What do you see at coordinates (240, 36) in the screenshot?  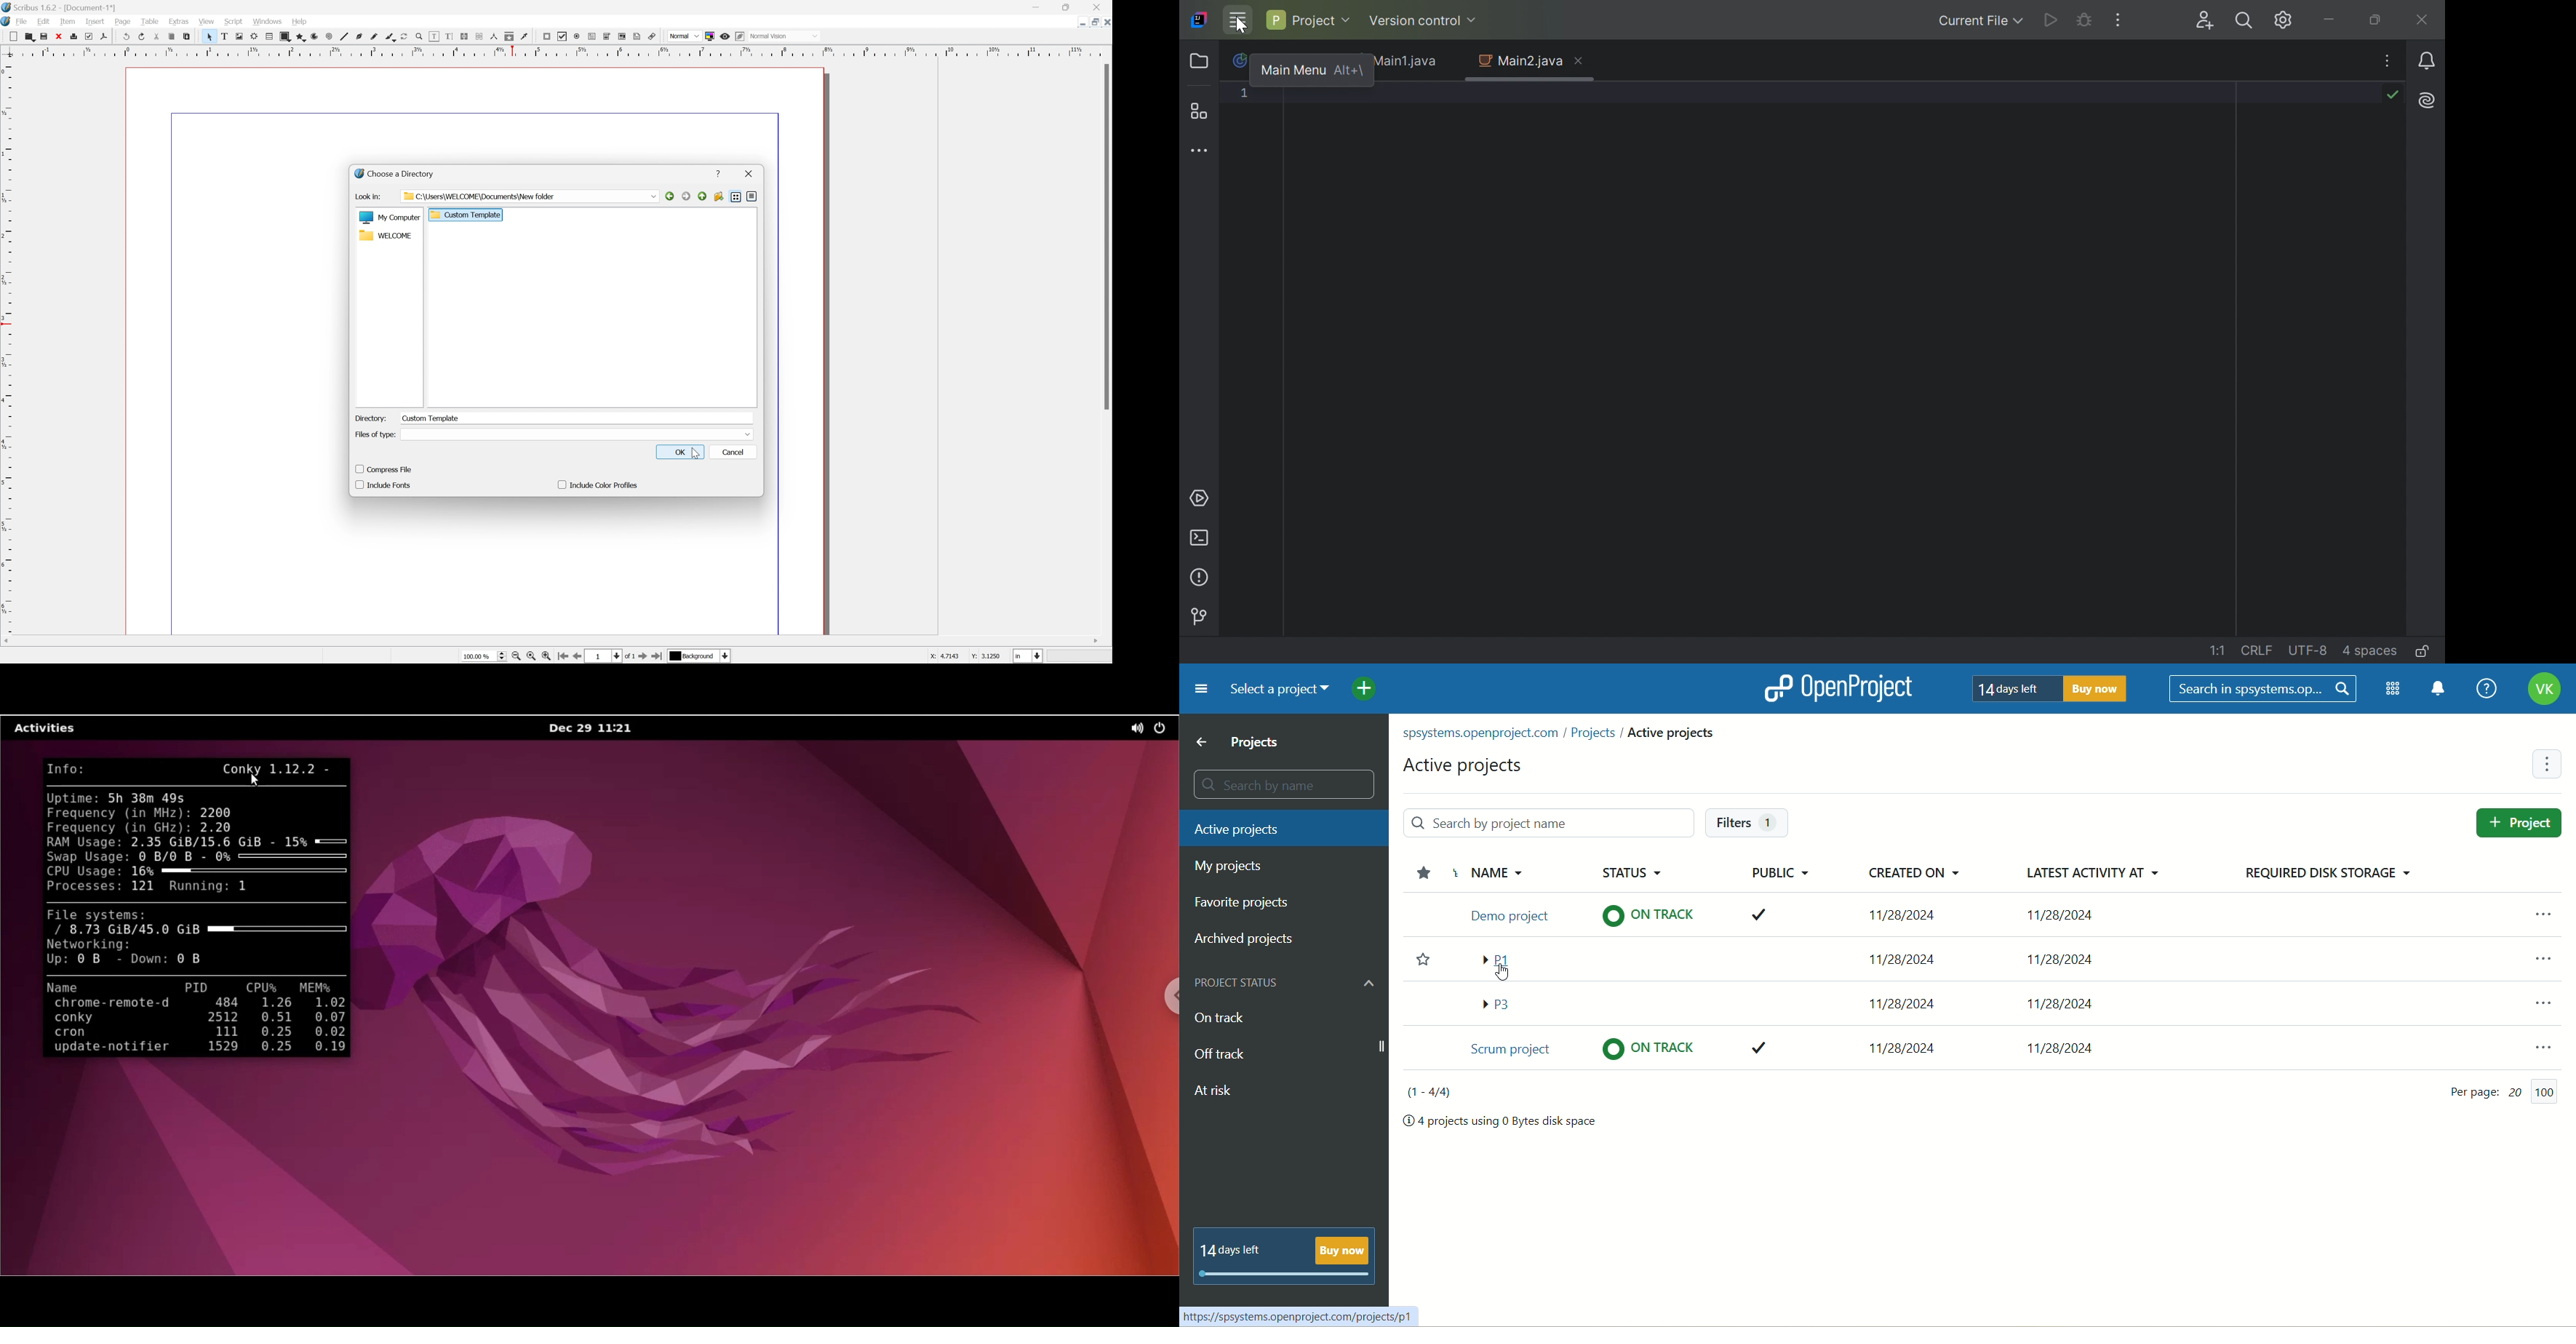 I see `image frame` at bounding box center [240, 36].